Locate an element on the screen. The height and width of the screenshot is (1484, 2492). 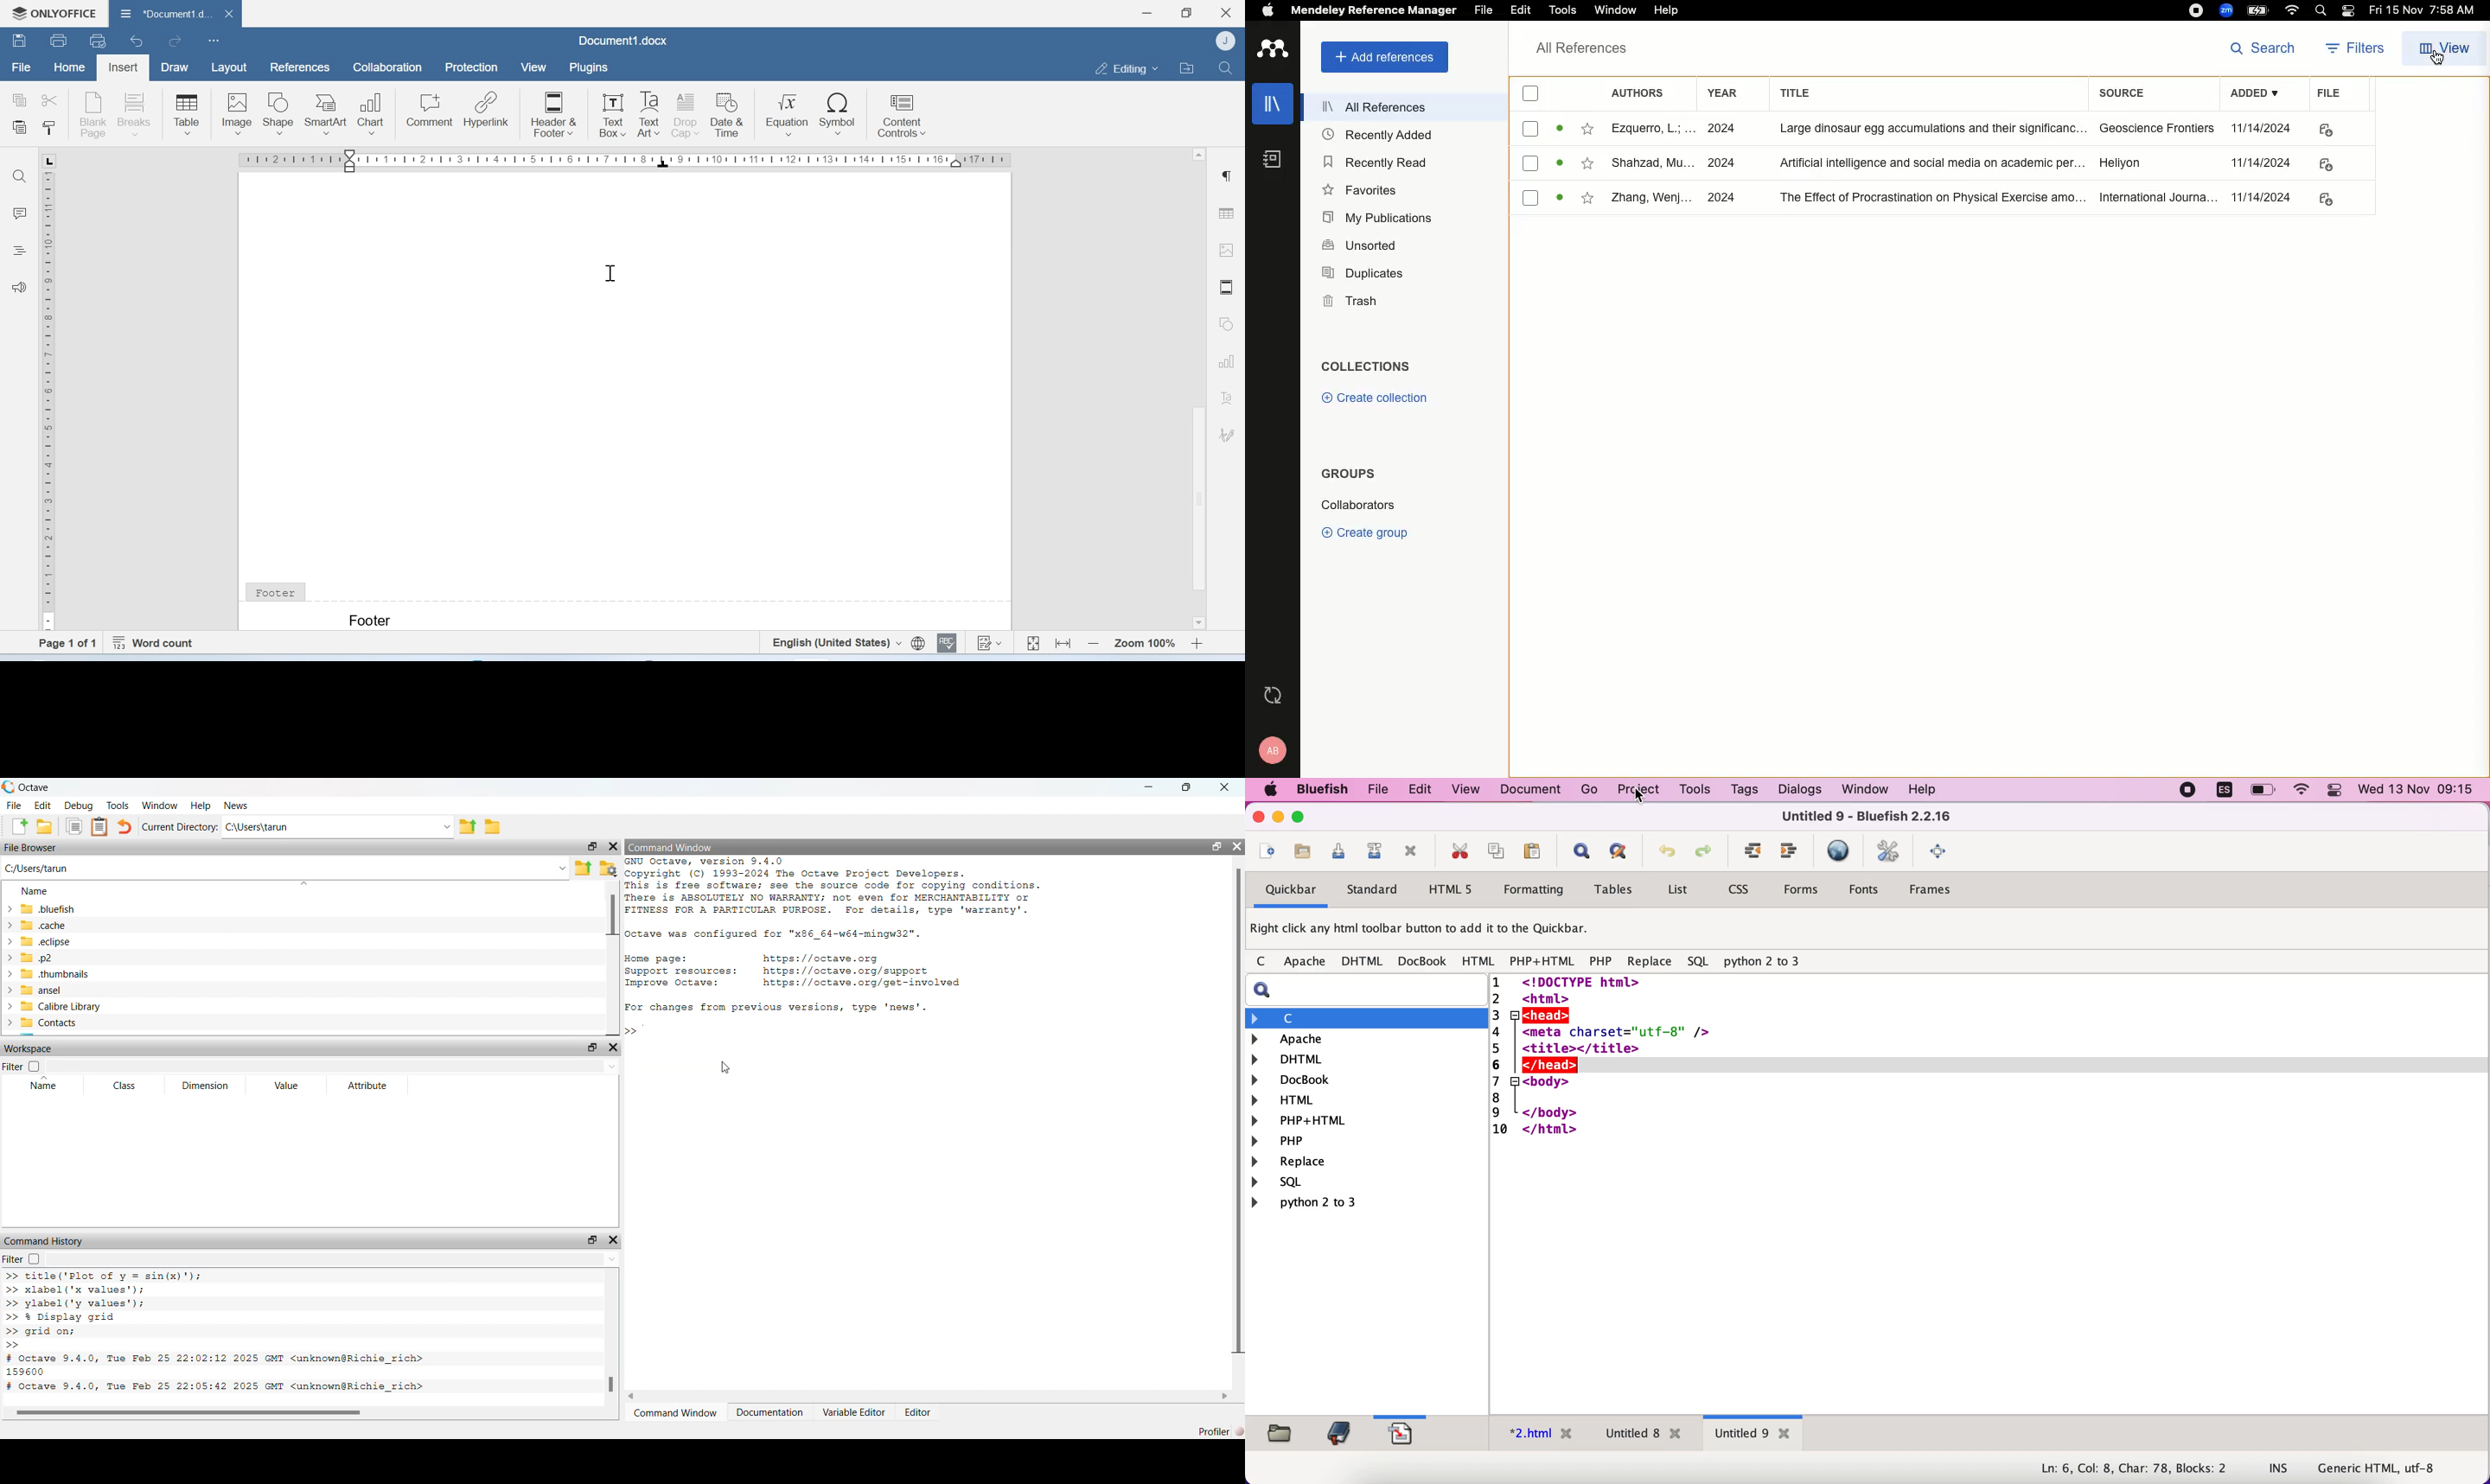
Tools is located at coordinates (1564, 11).